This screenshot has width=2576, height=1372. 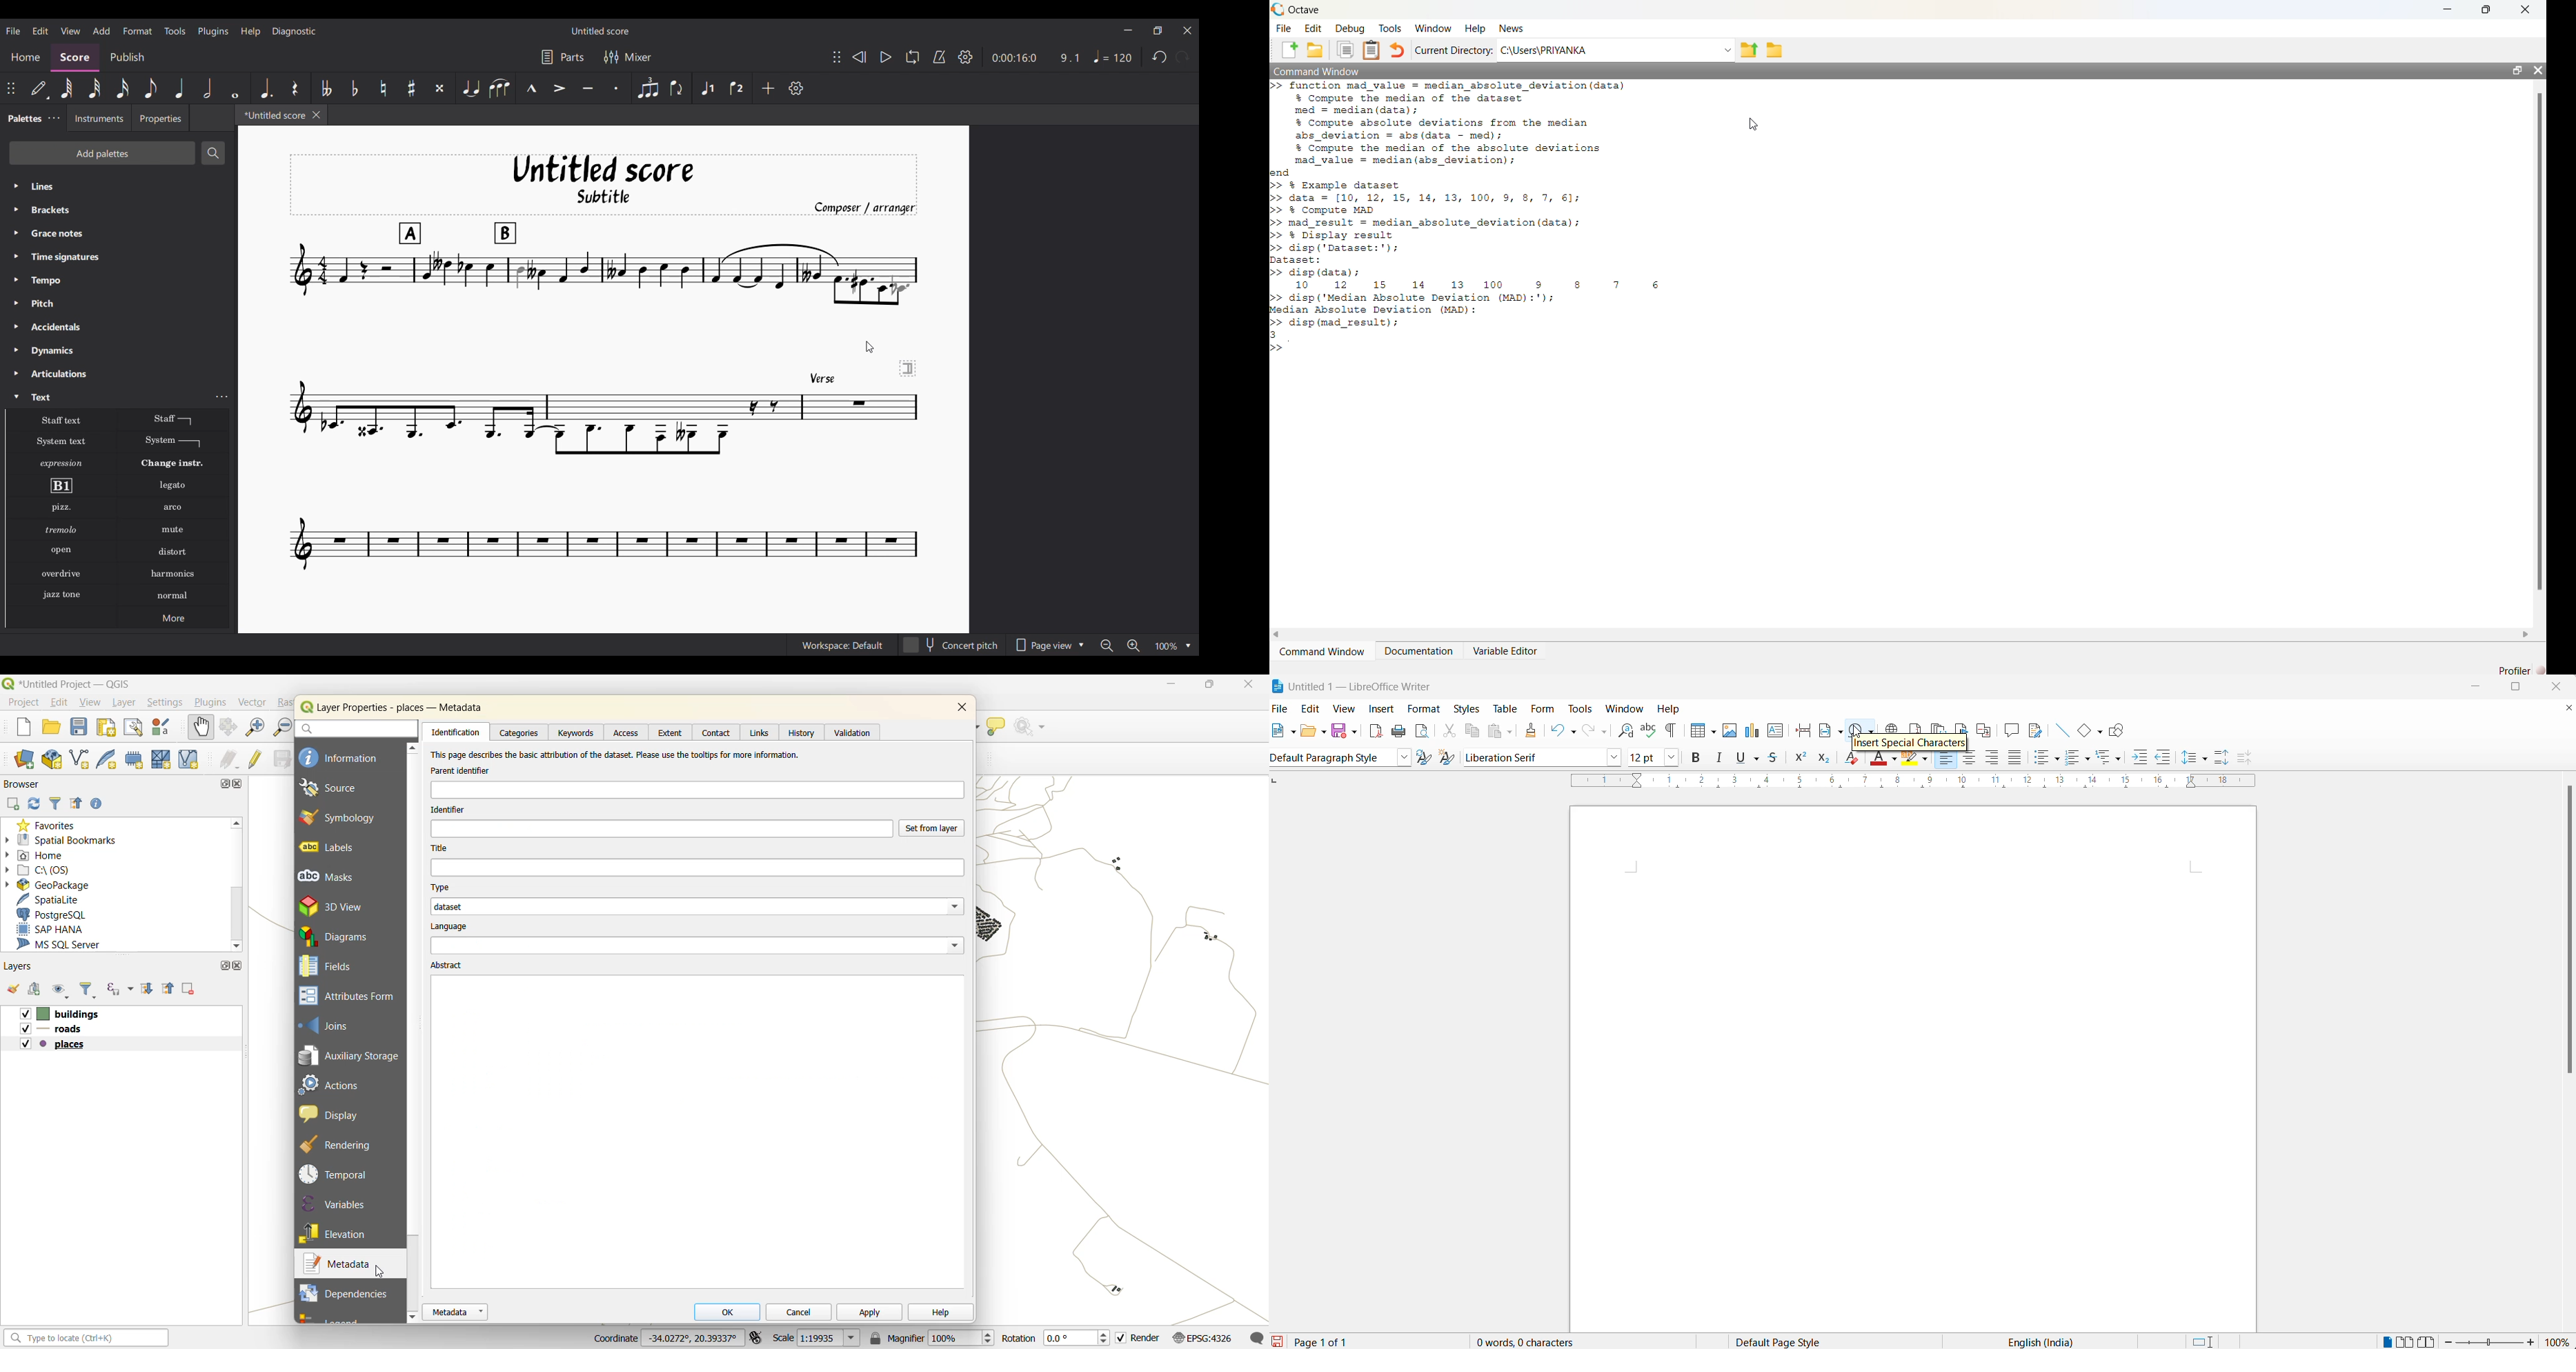 I want to click on insert chart, so click(x=1750, y=731).